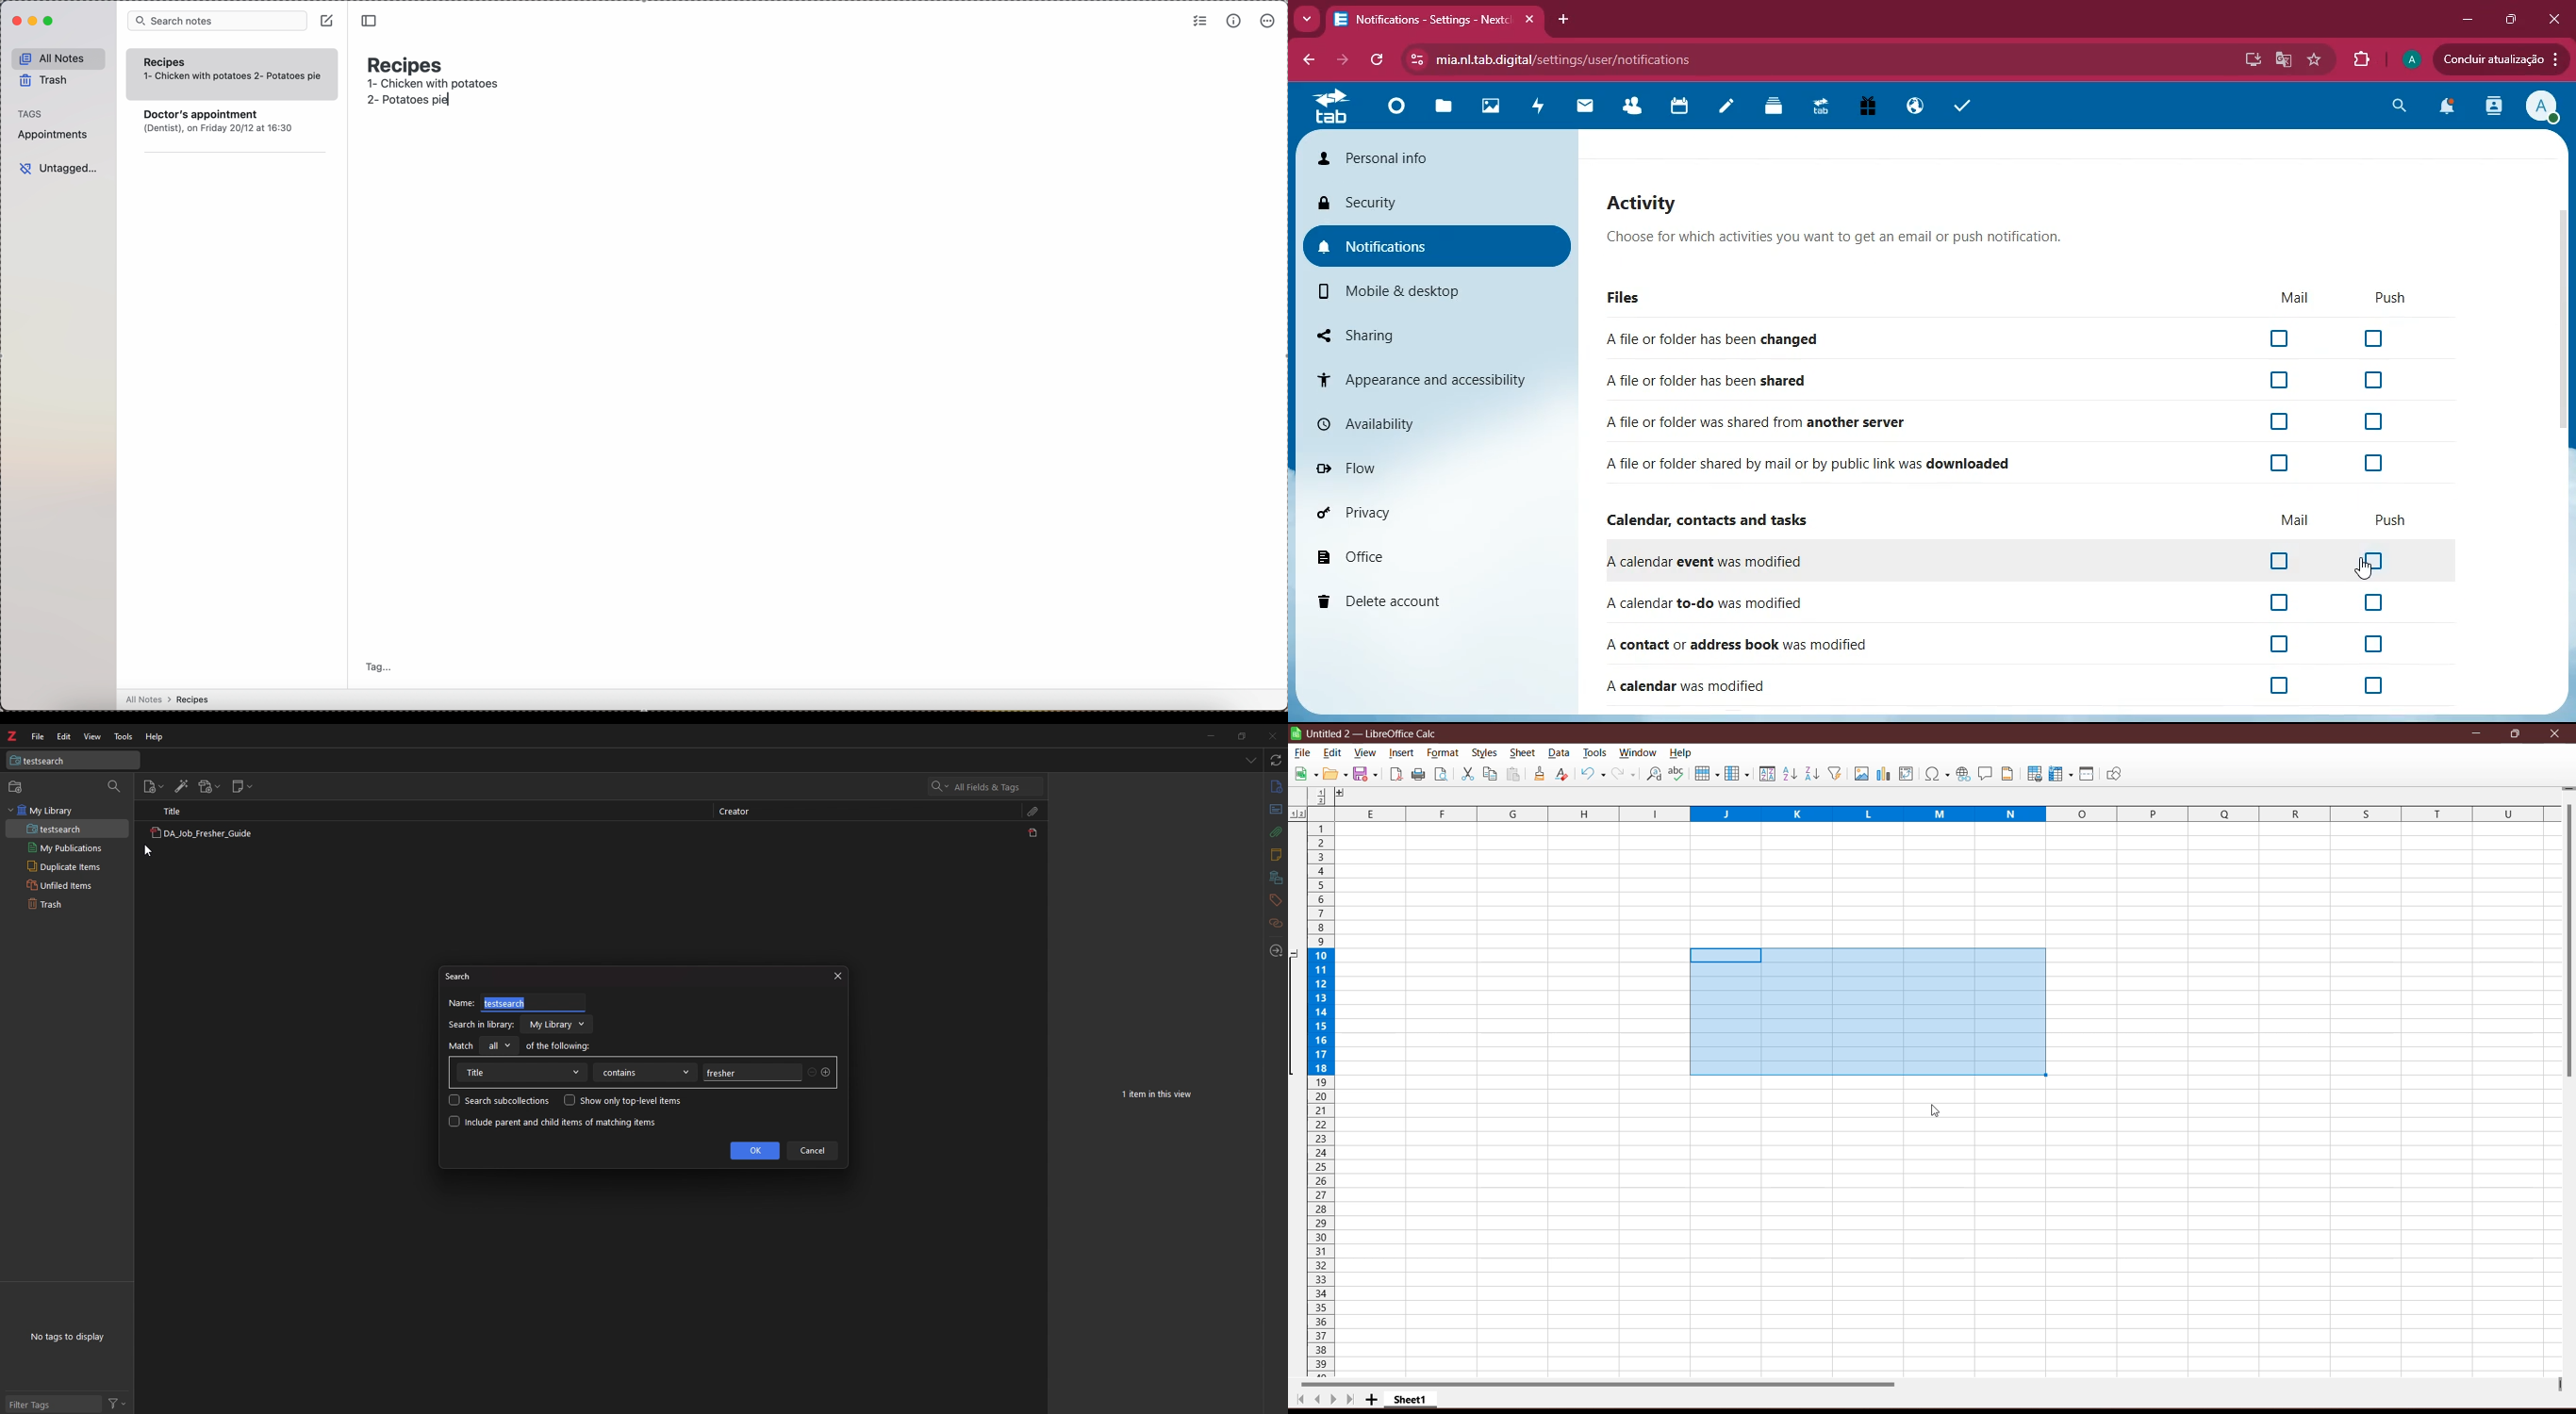  Describe the element at coordinates (1441, 467) in the screenshot. I see `flow` at that location.